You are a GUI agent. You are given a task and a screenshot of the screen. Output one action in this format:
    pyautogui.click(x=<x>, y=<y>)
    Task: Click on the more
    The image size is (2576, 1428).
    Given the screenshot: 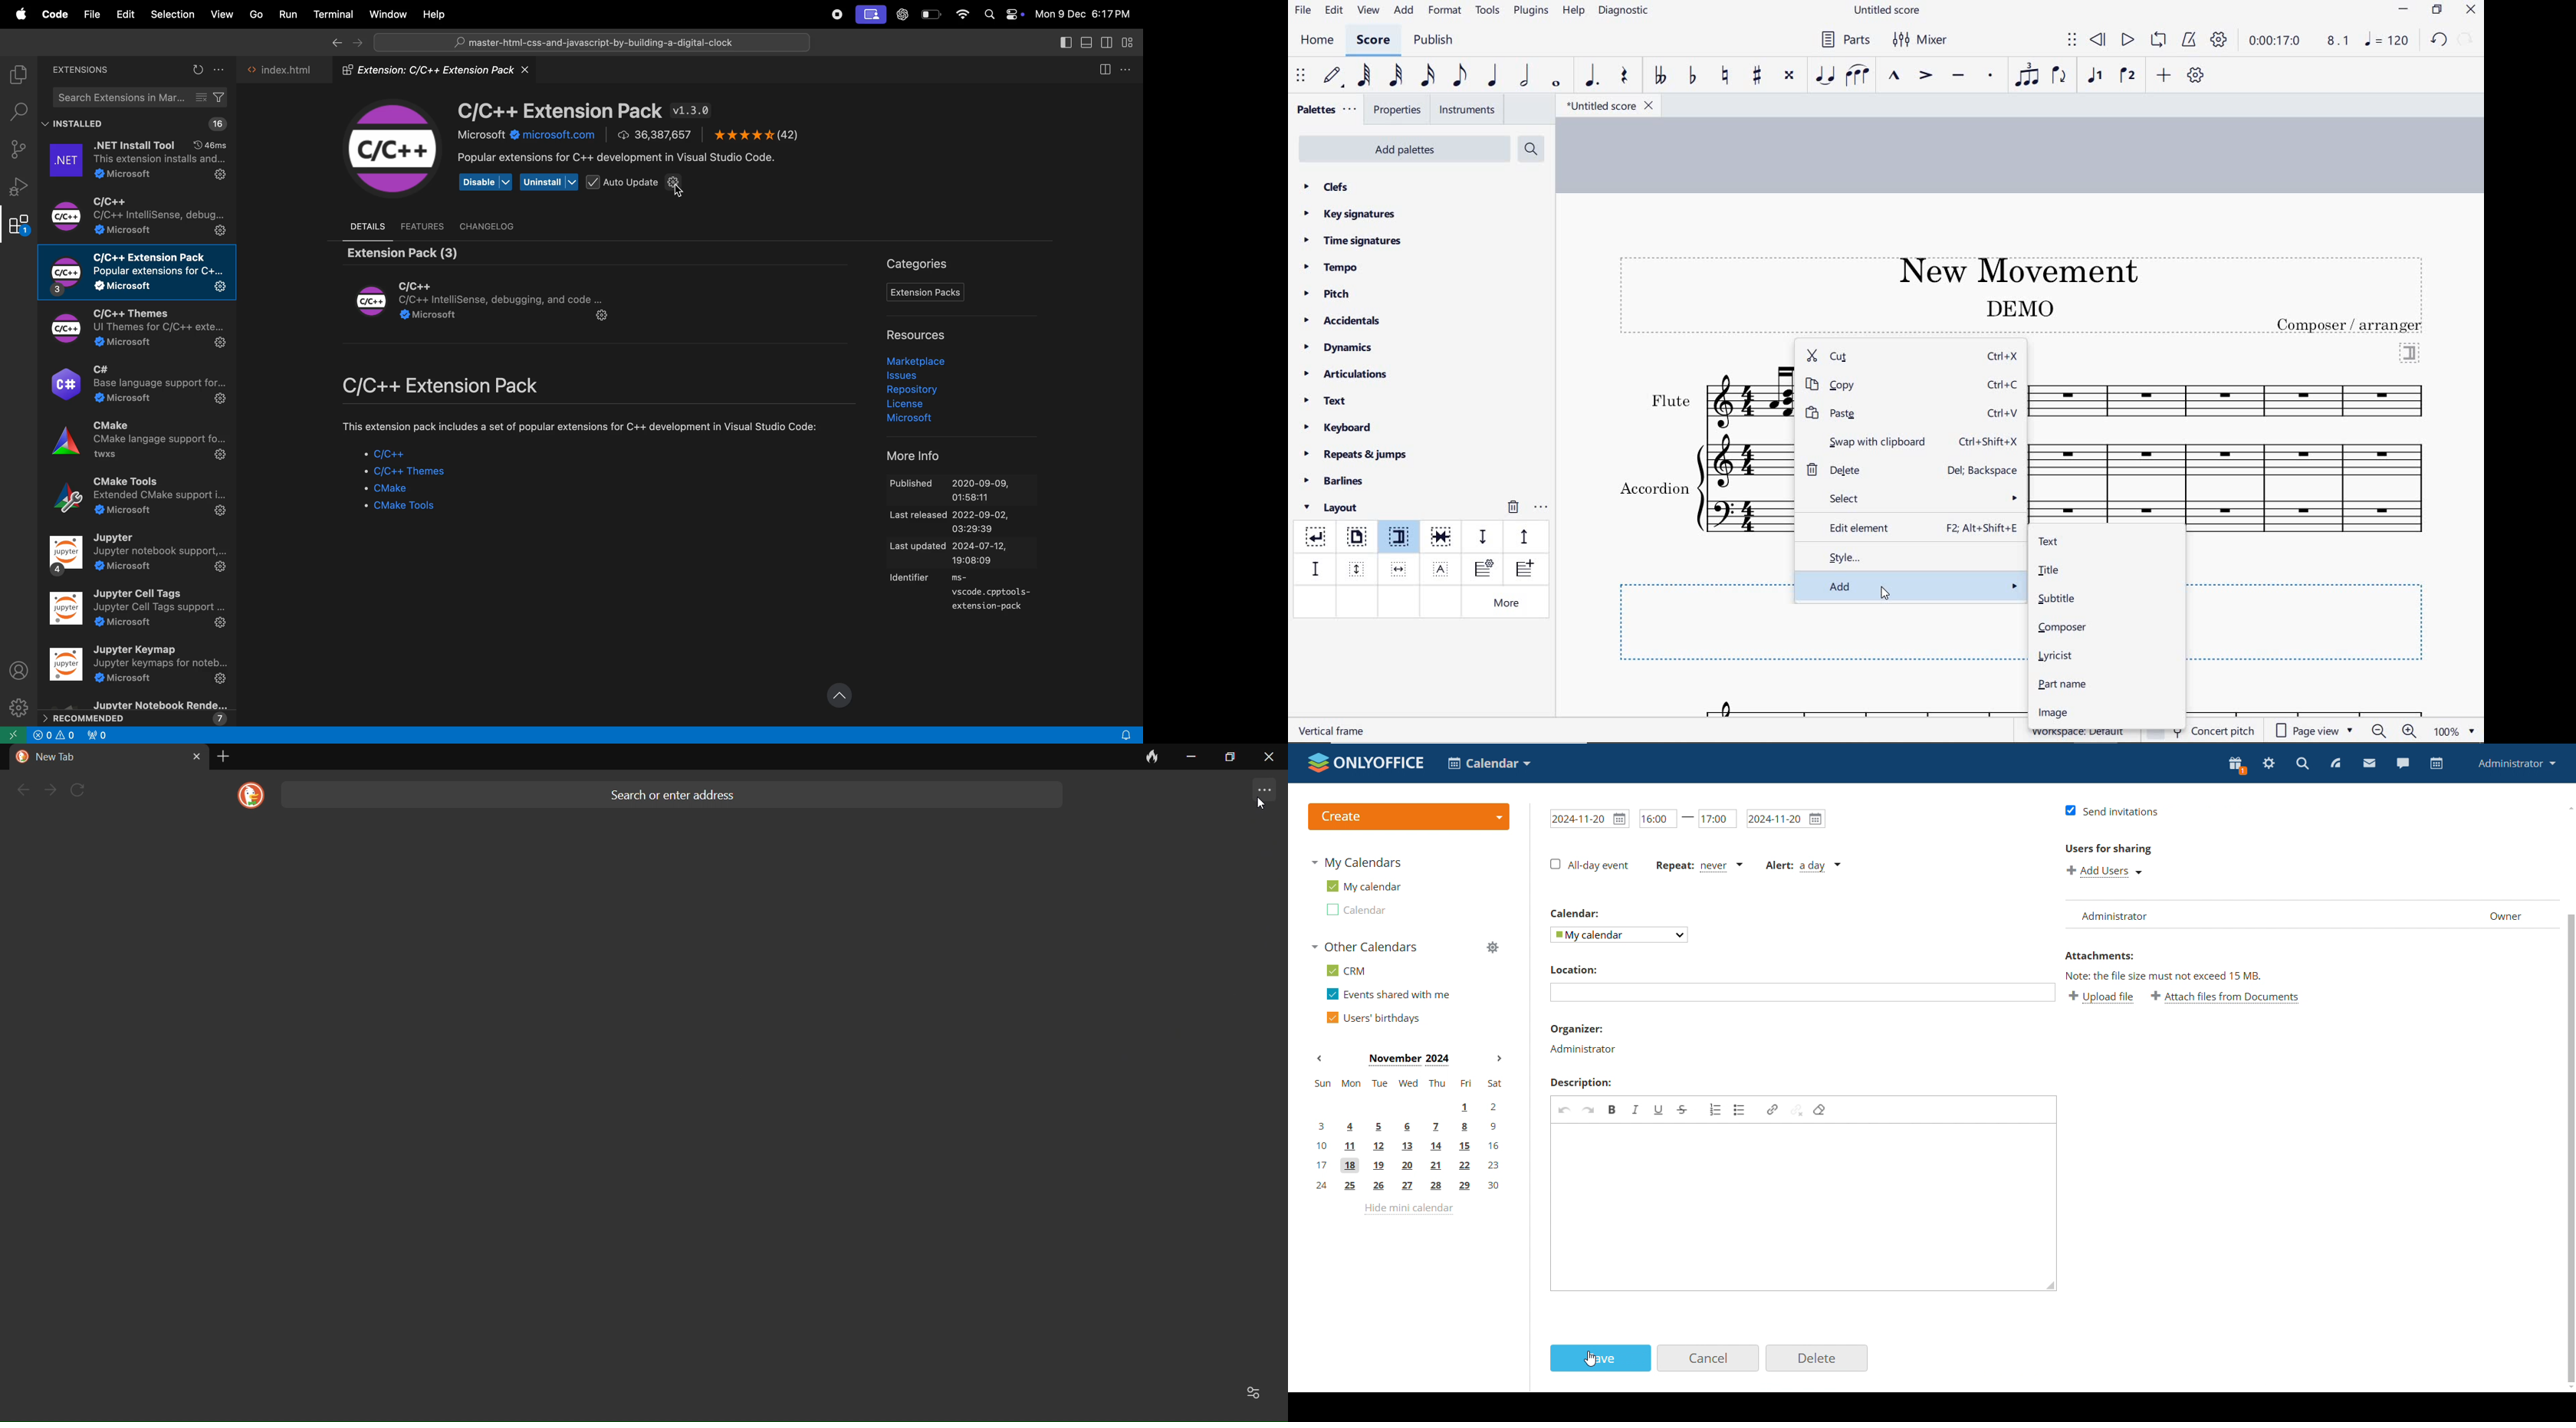 What is the action you would take?
    pyautogui.click(x=1257, y=792)
    